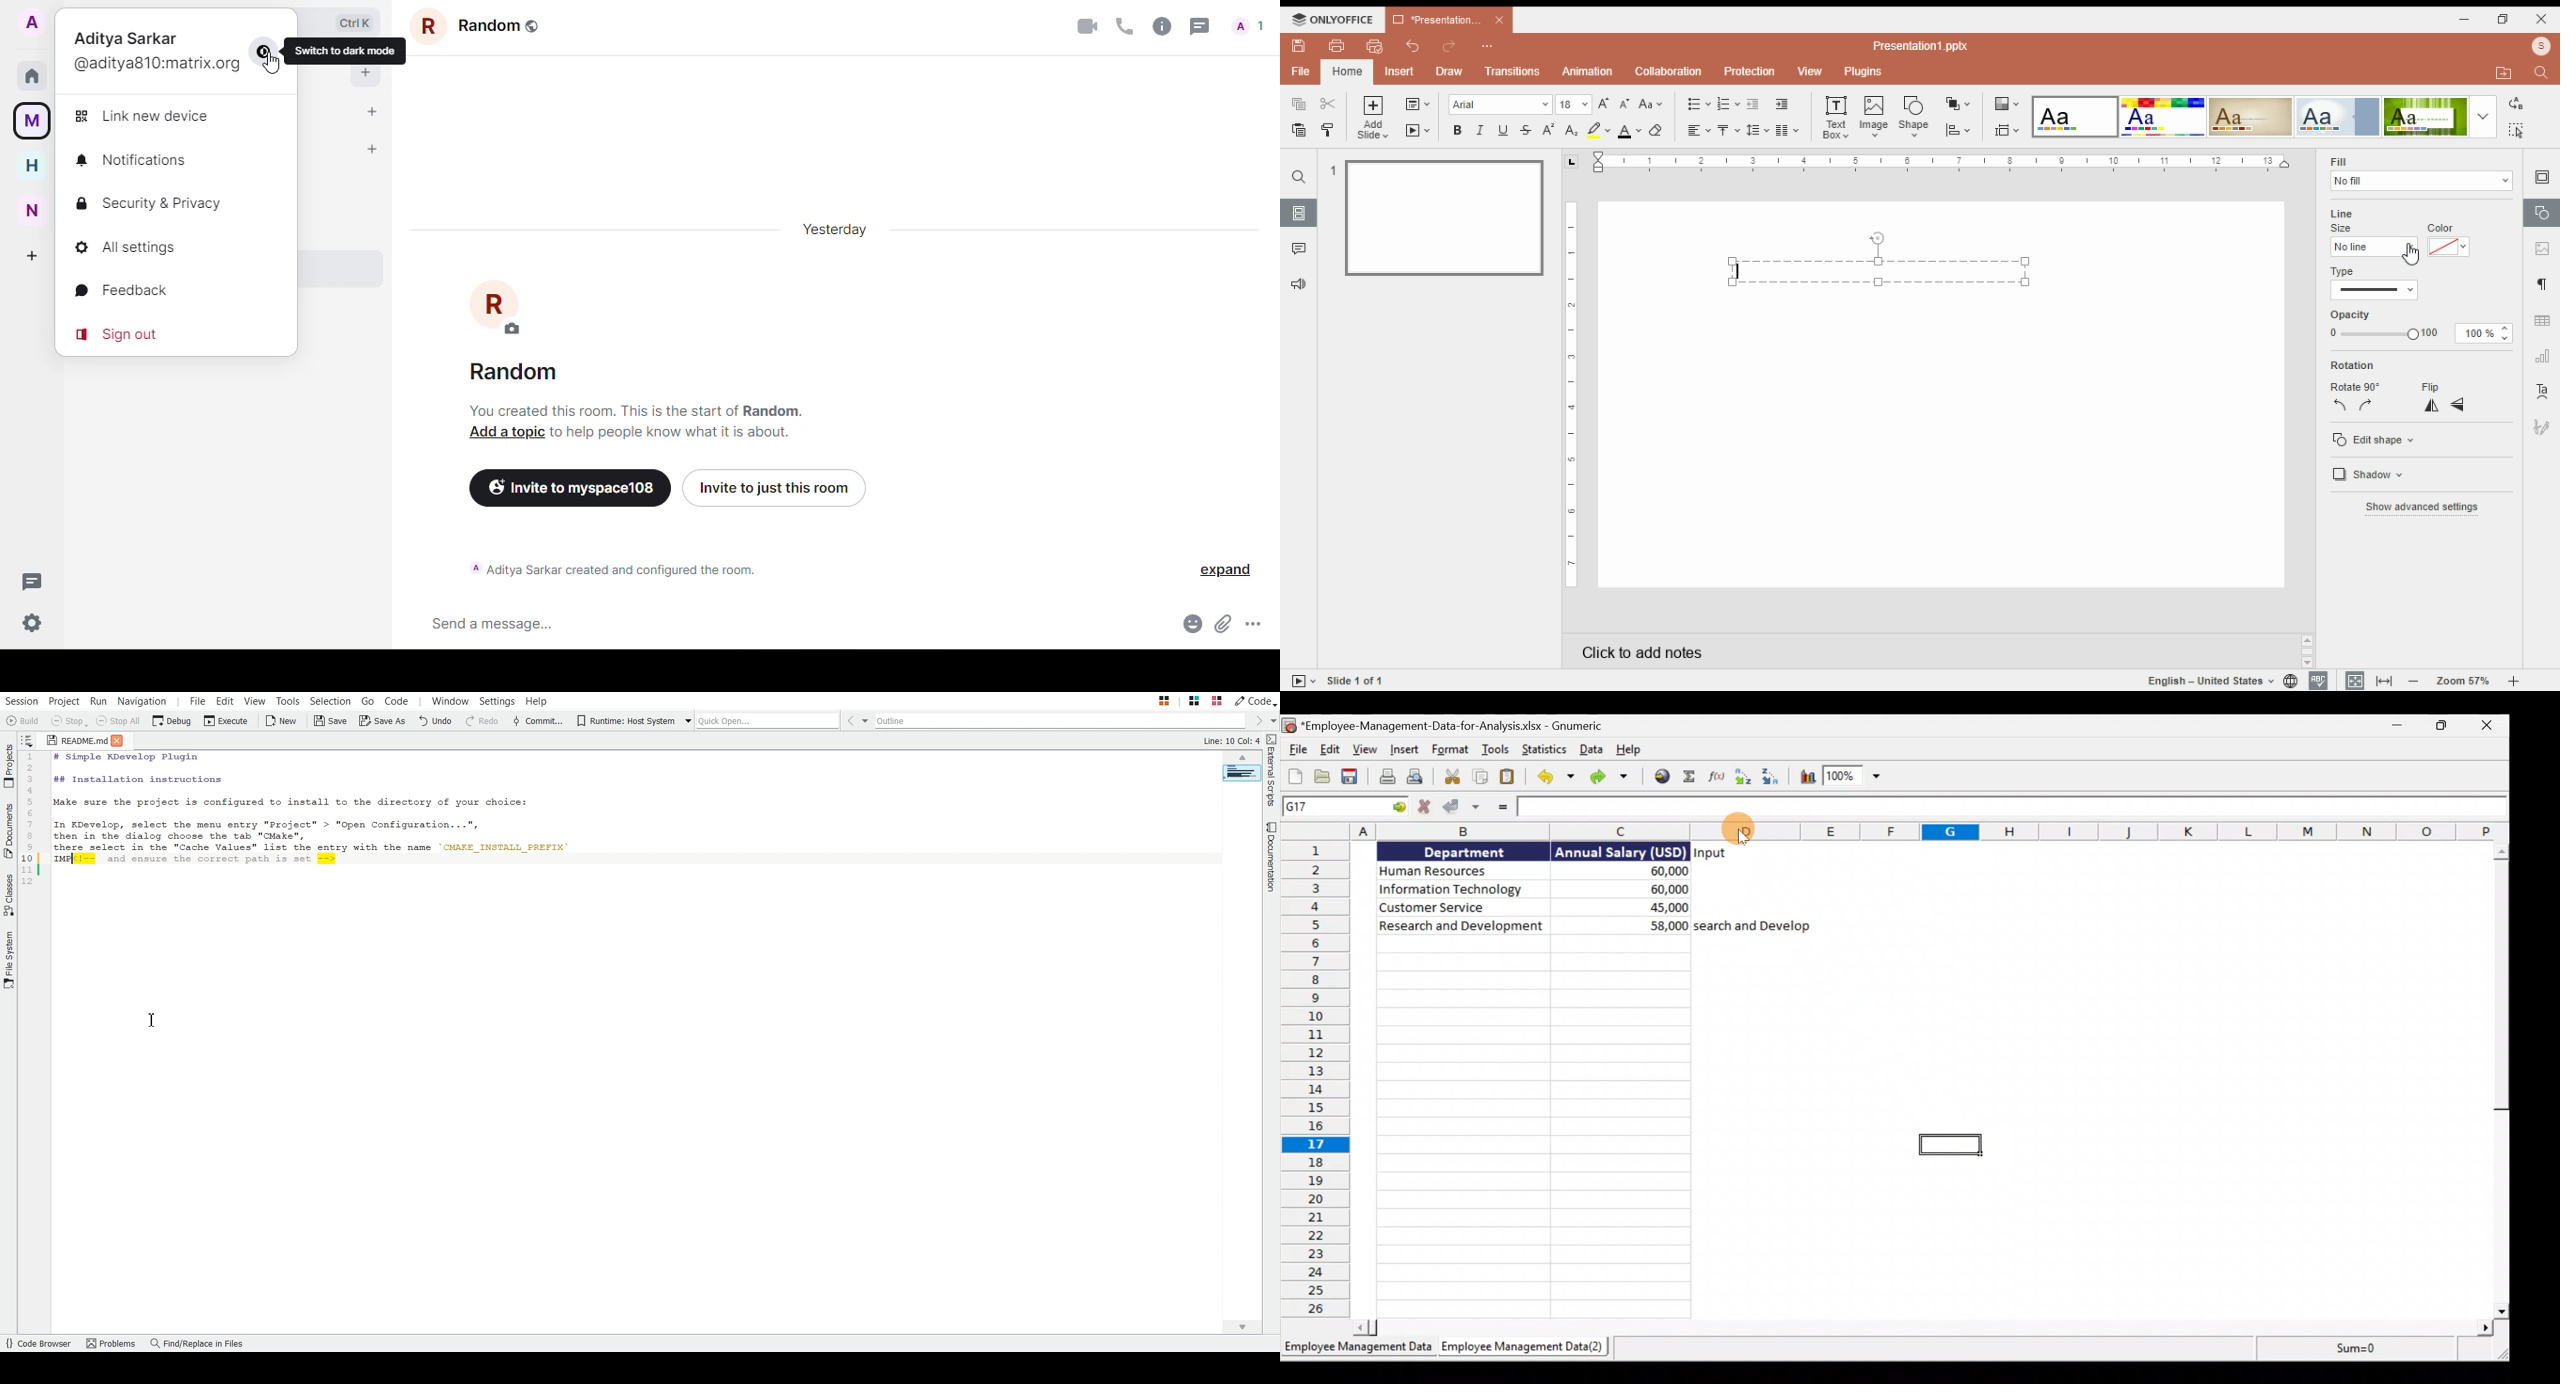 The width and height of the screenshot is (2576, 1400). Describe the element at coordinates (1605, 102) in the screenshot. I see `increment font size` at that location.